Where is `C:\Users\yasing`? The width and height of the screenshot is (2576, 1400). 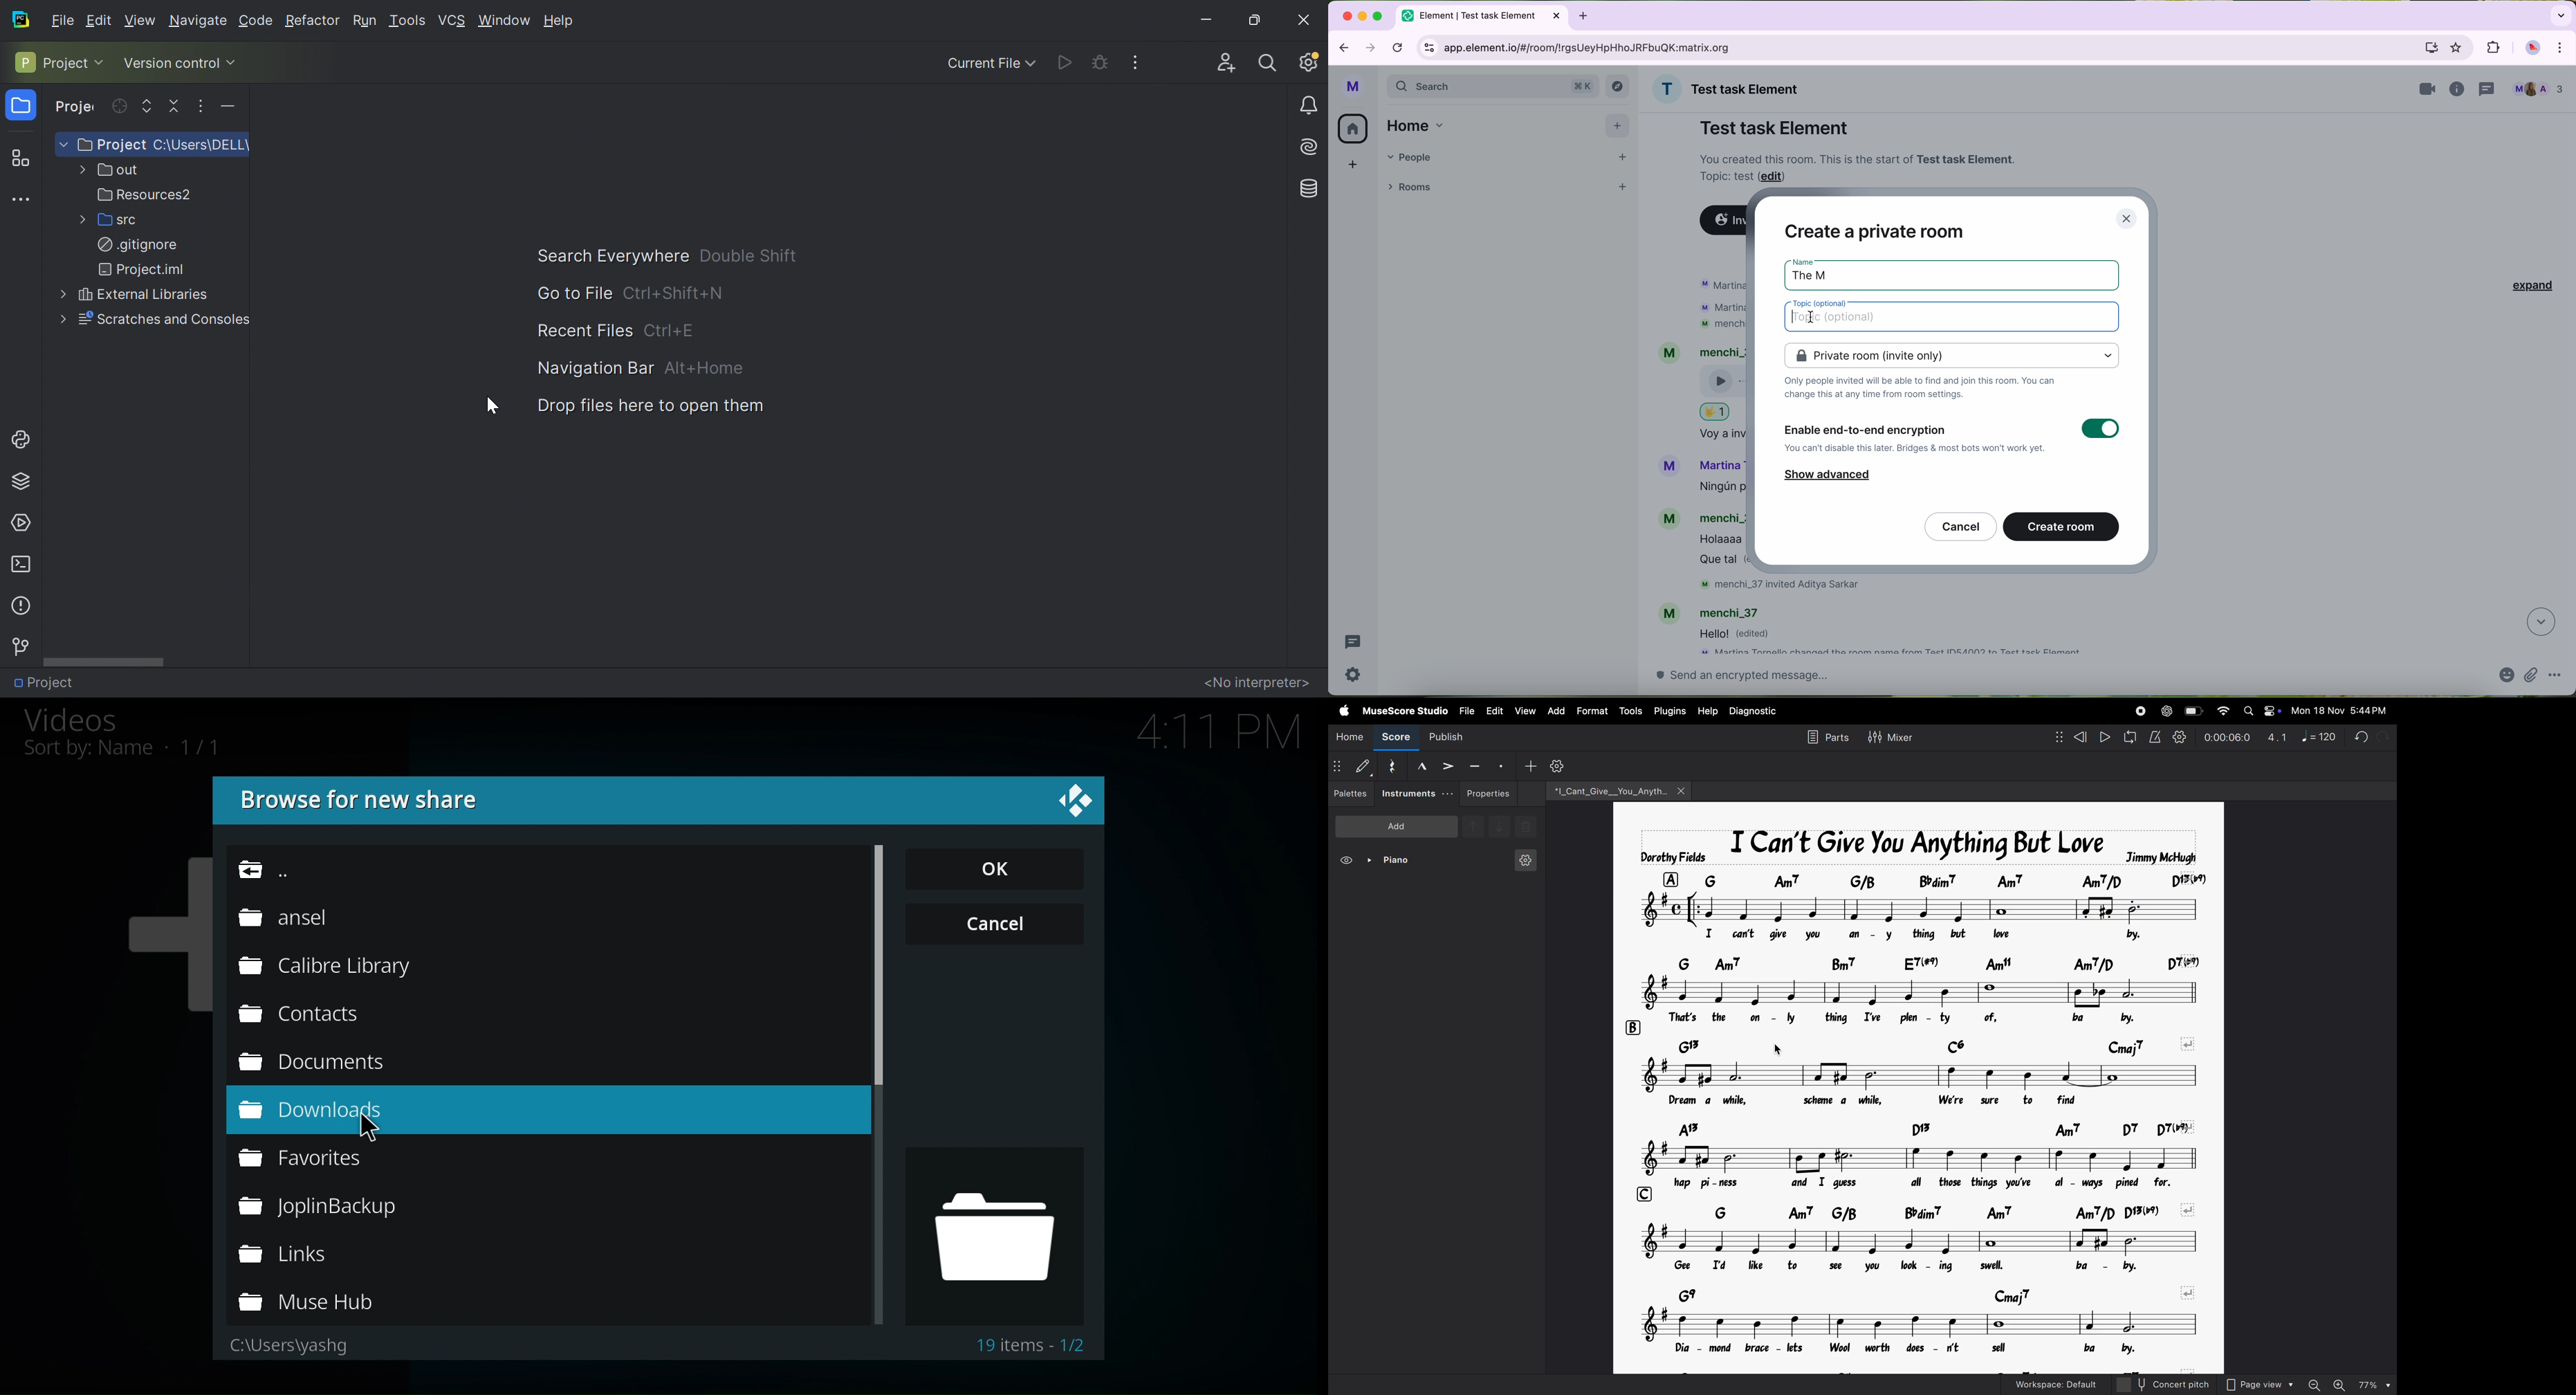
C:\Users\yasing is located at coordinates (288, 1346).